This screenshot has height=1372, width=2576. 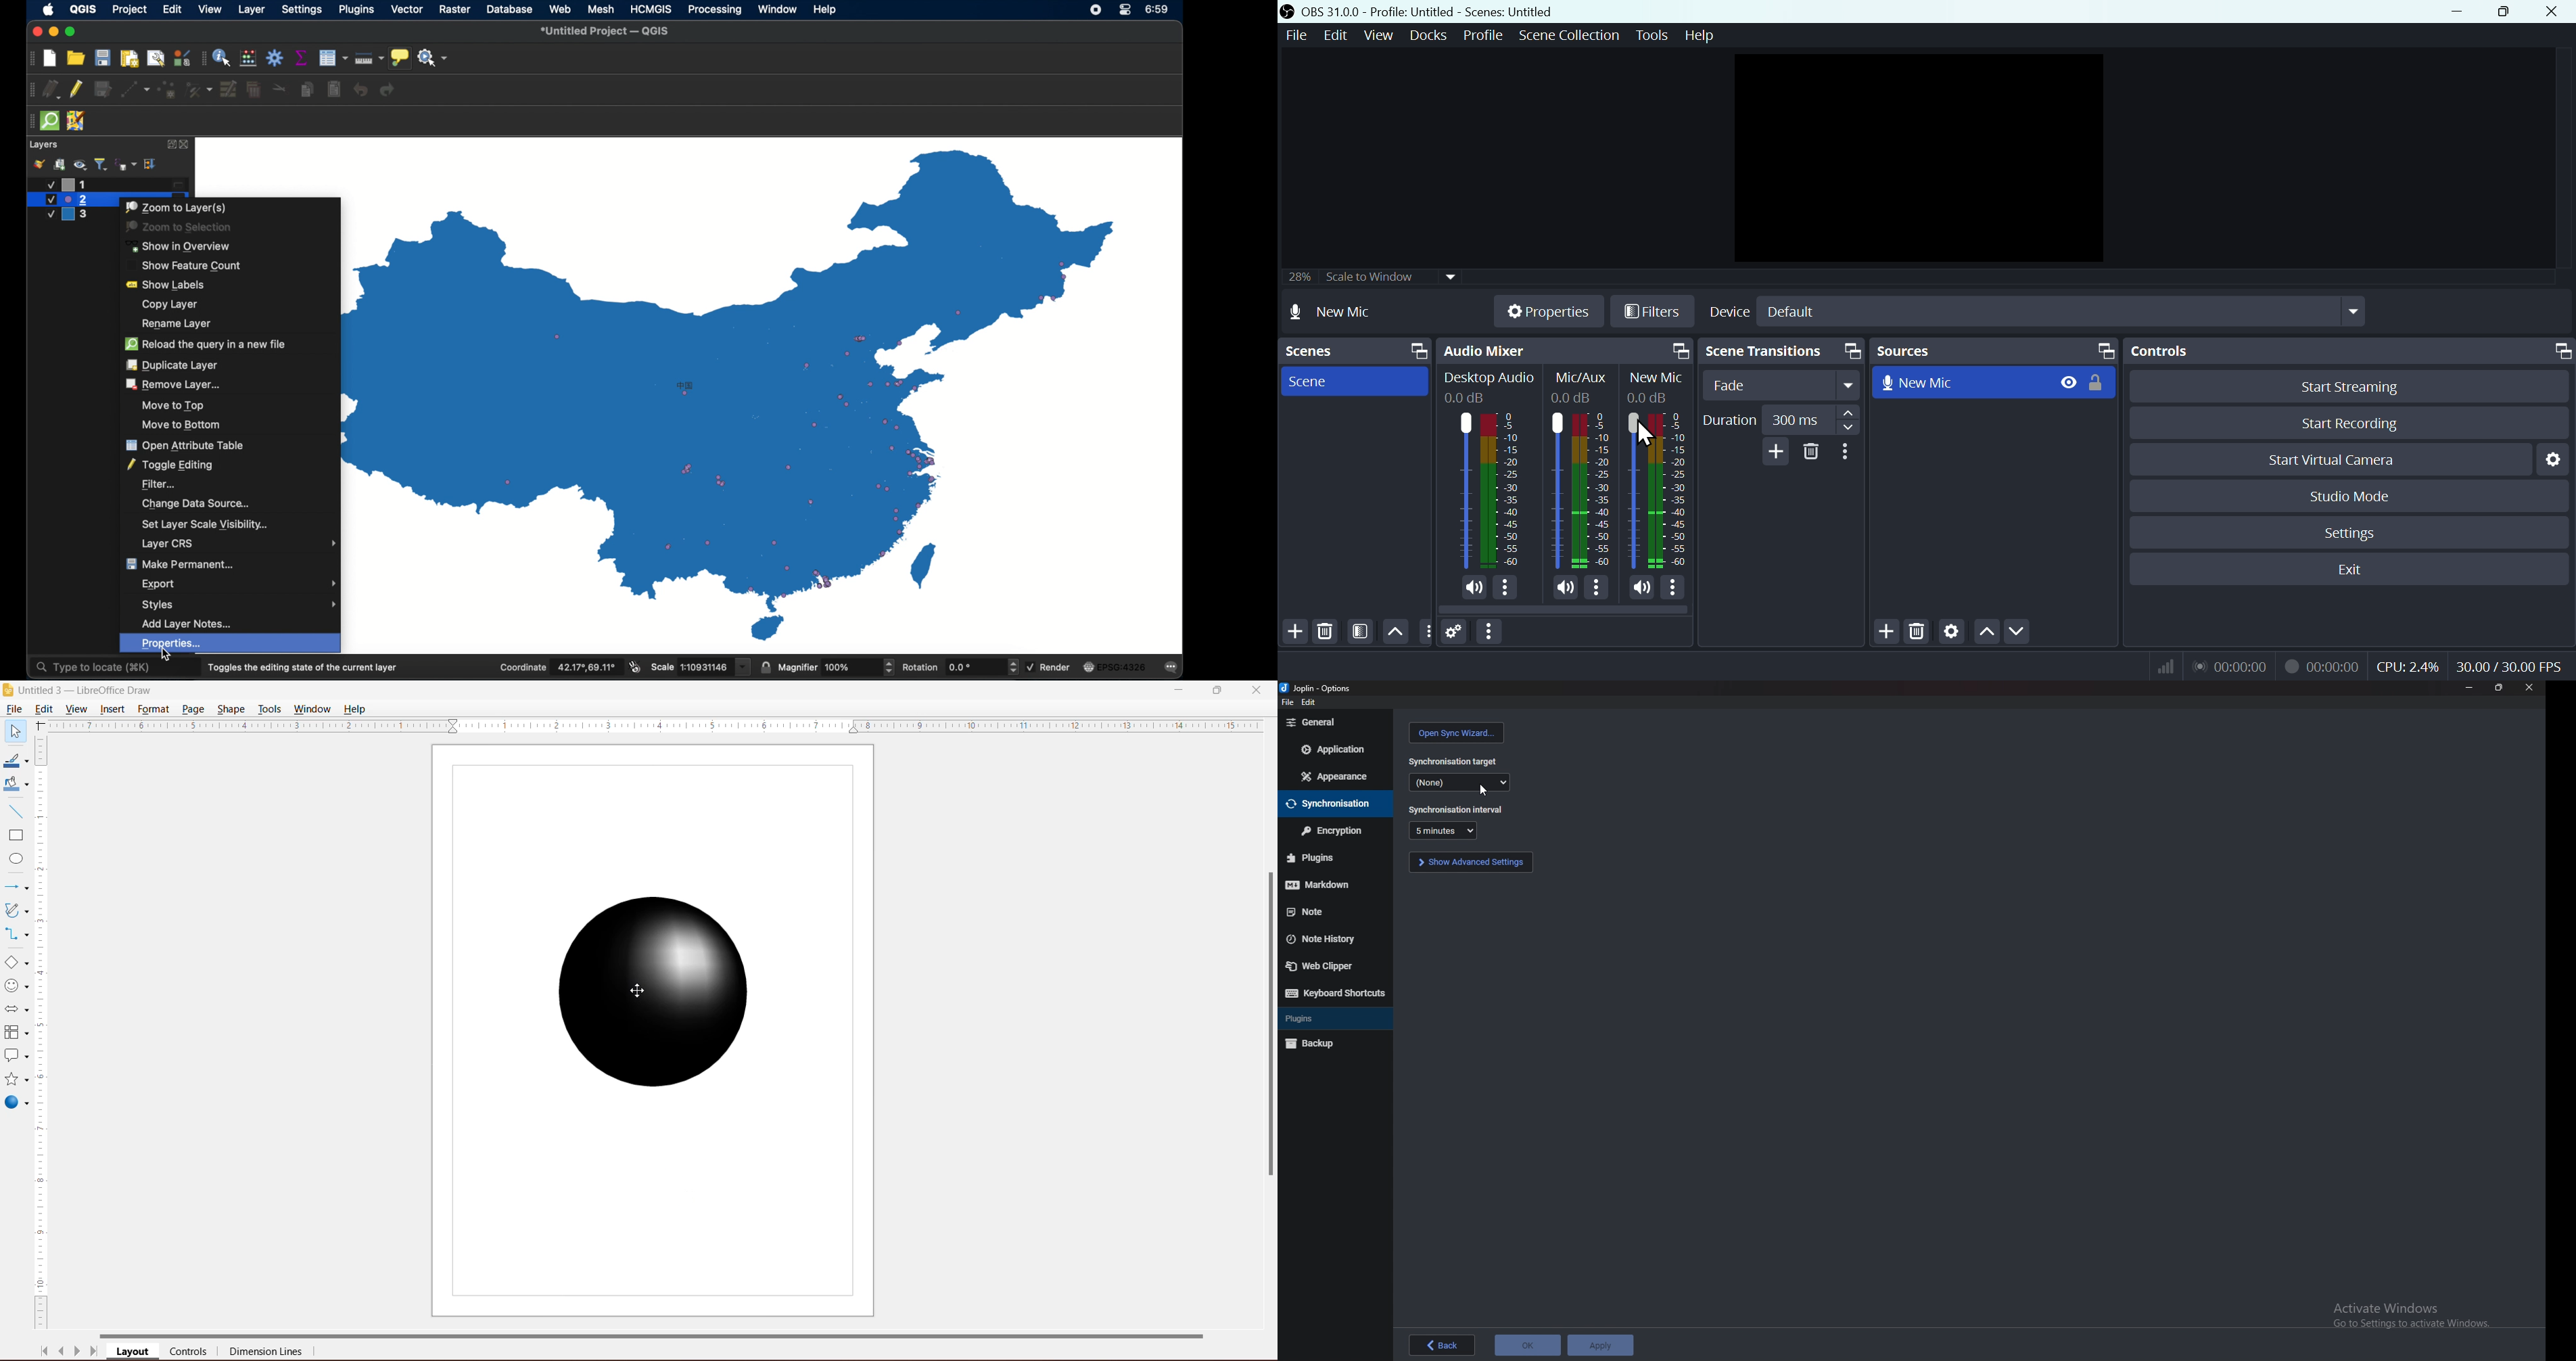 What do you see at coordinates (1455, 632) in the screenshot?
I see `Settings` at bounding box center [1455, 632].